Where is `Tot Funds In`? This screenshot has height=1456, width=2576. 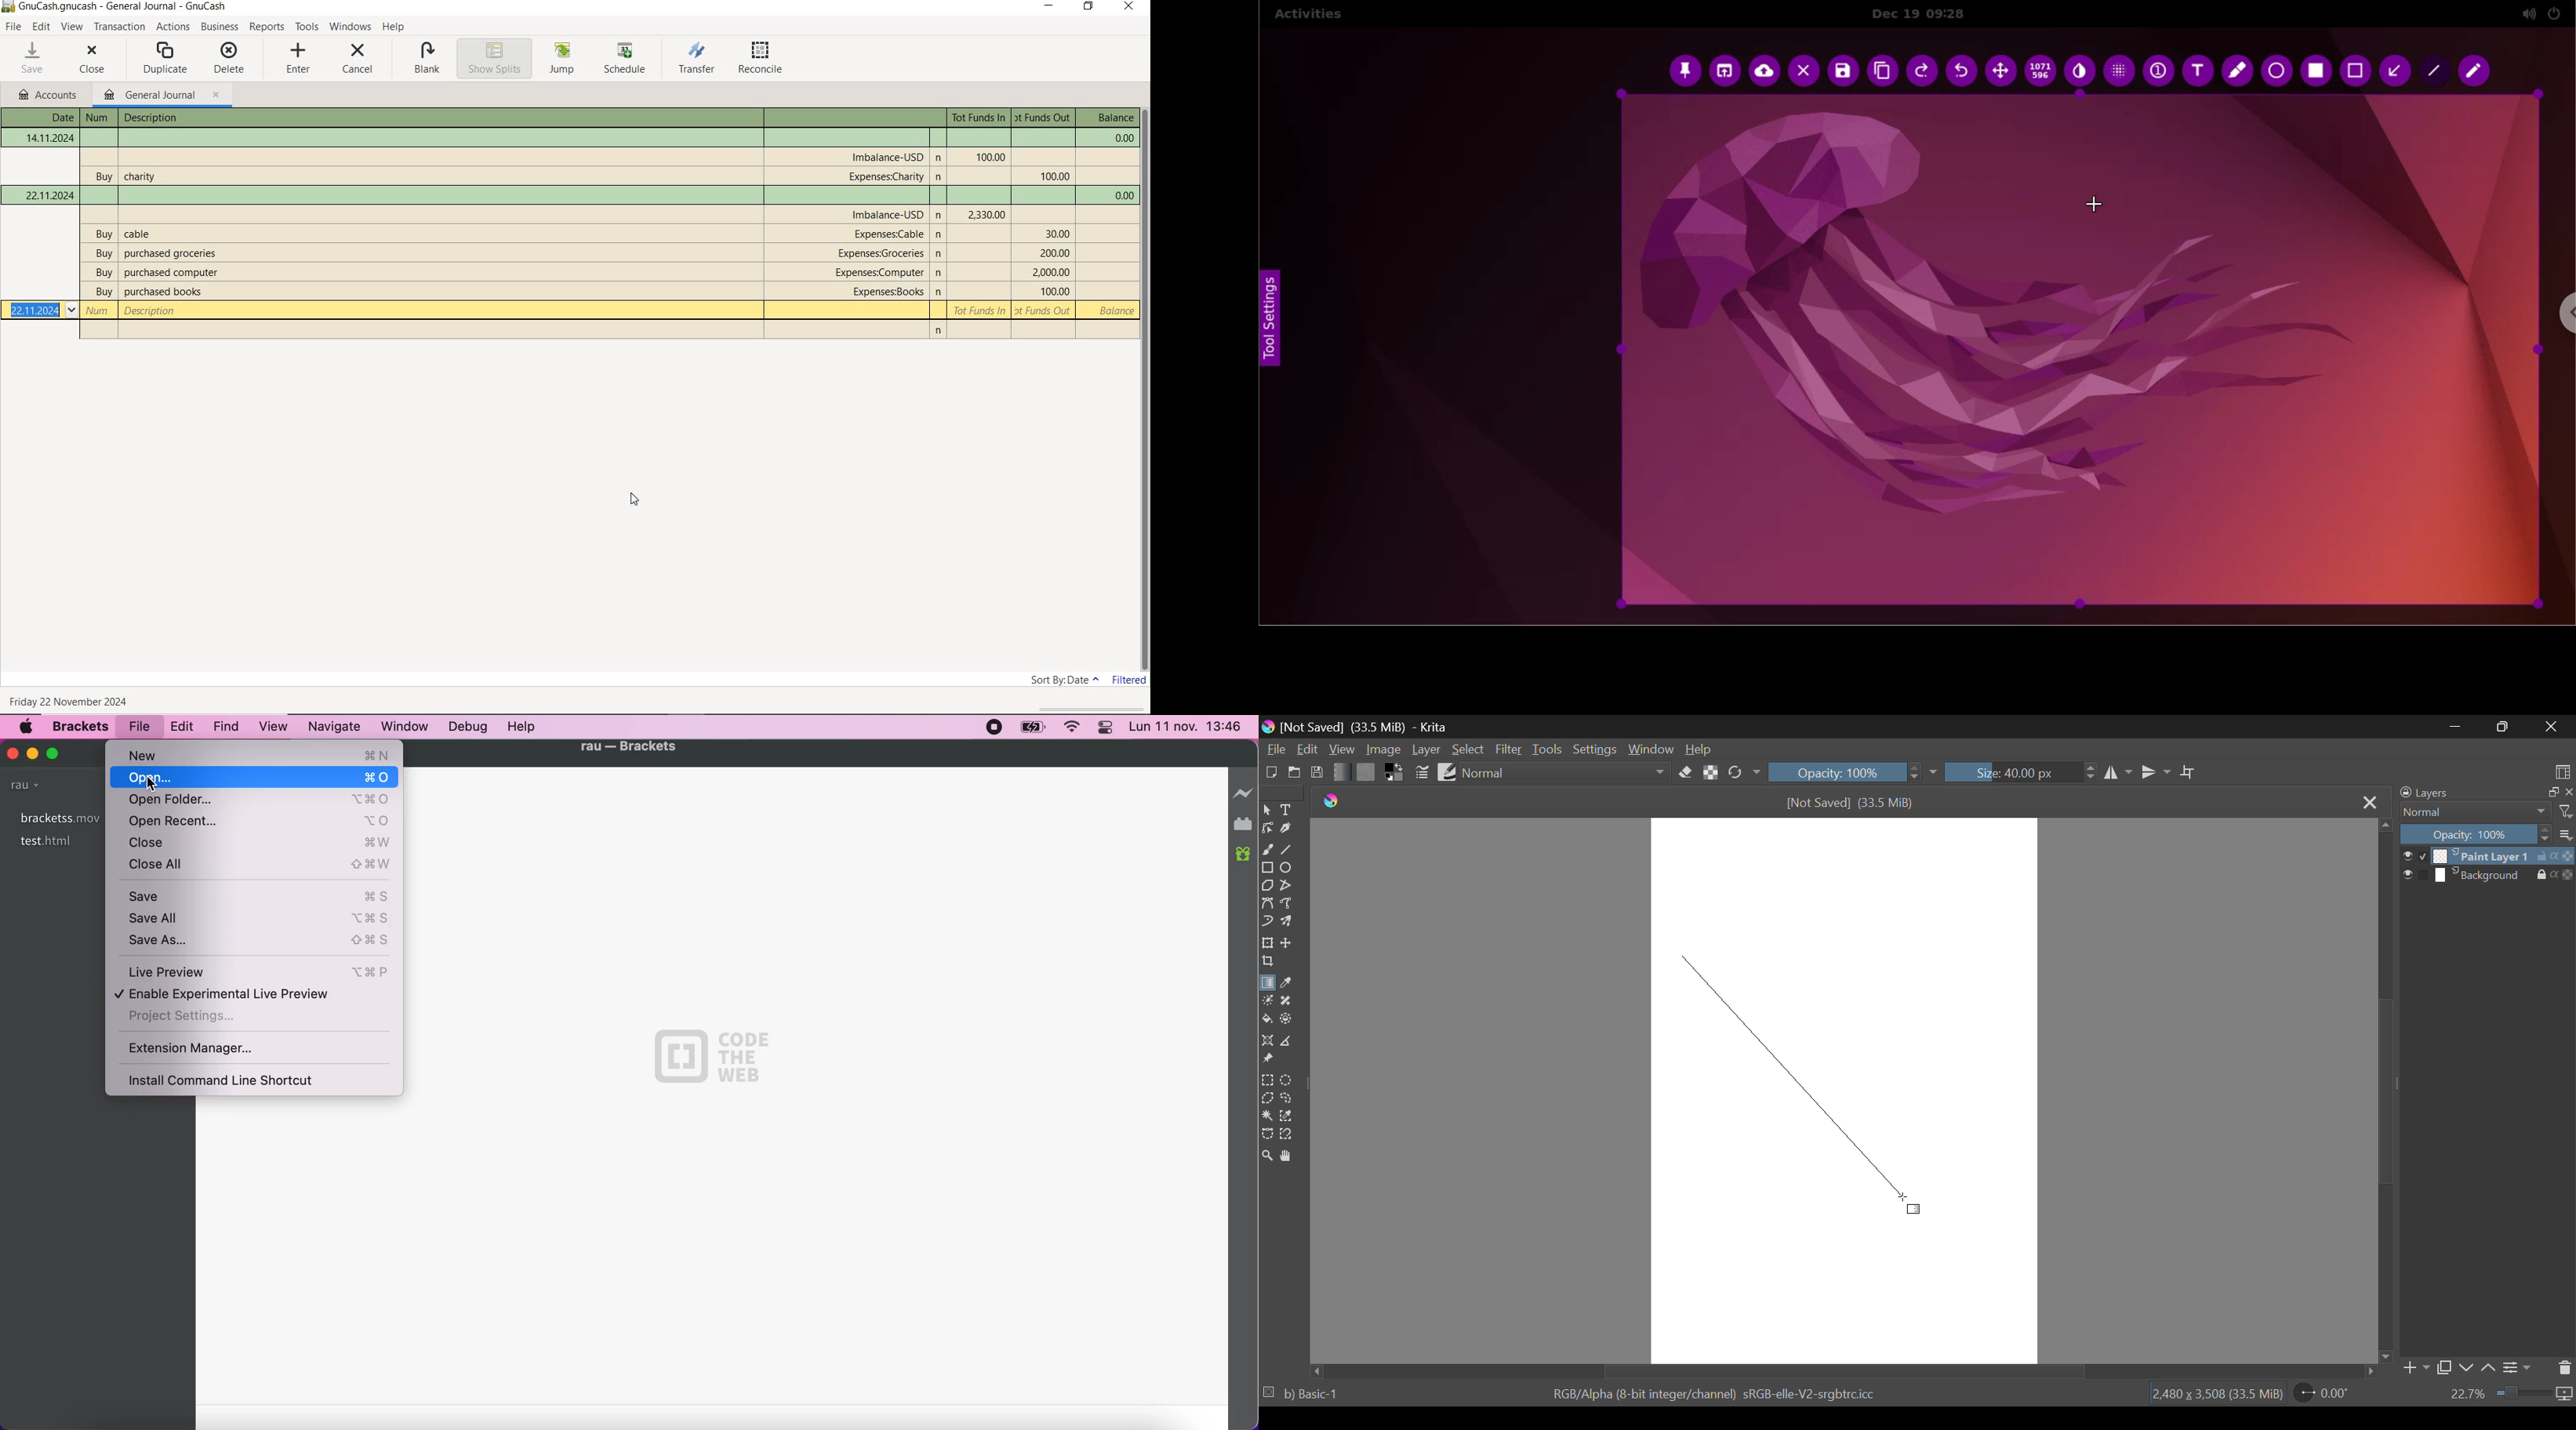
Tot Funds In is located at coordinates (989, 157).